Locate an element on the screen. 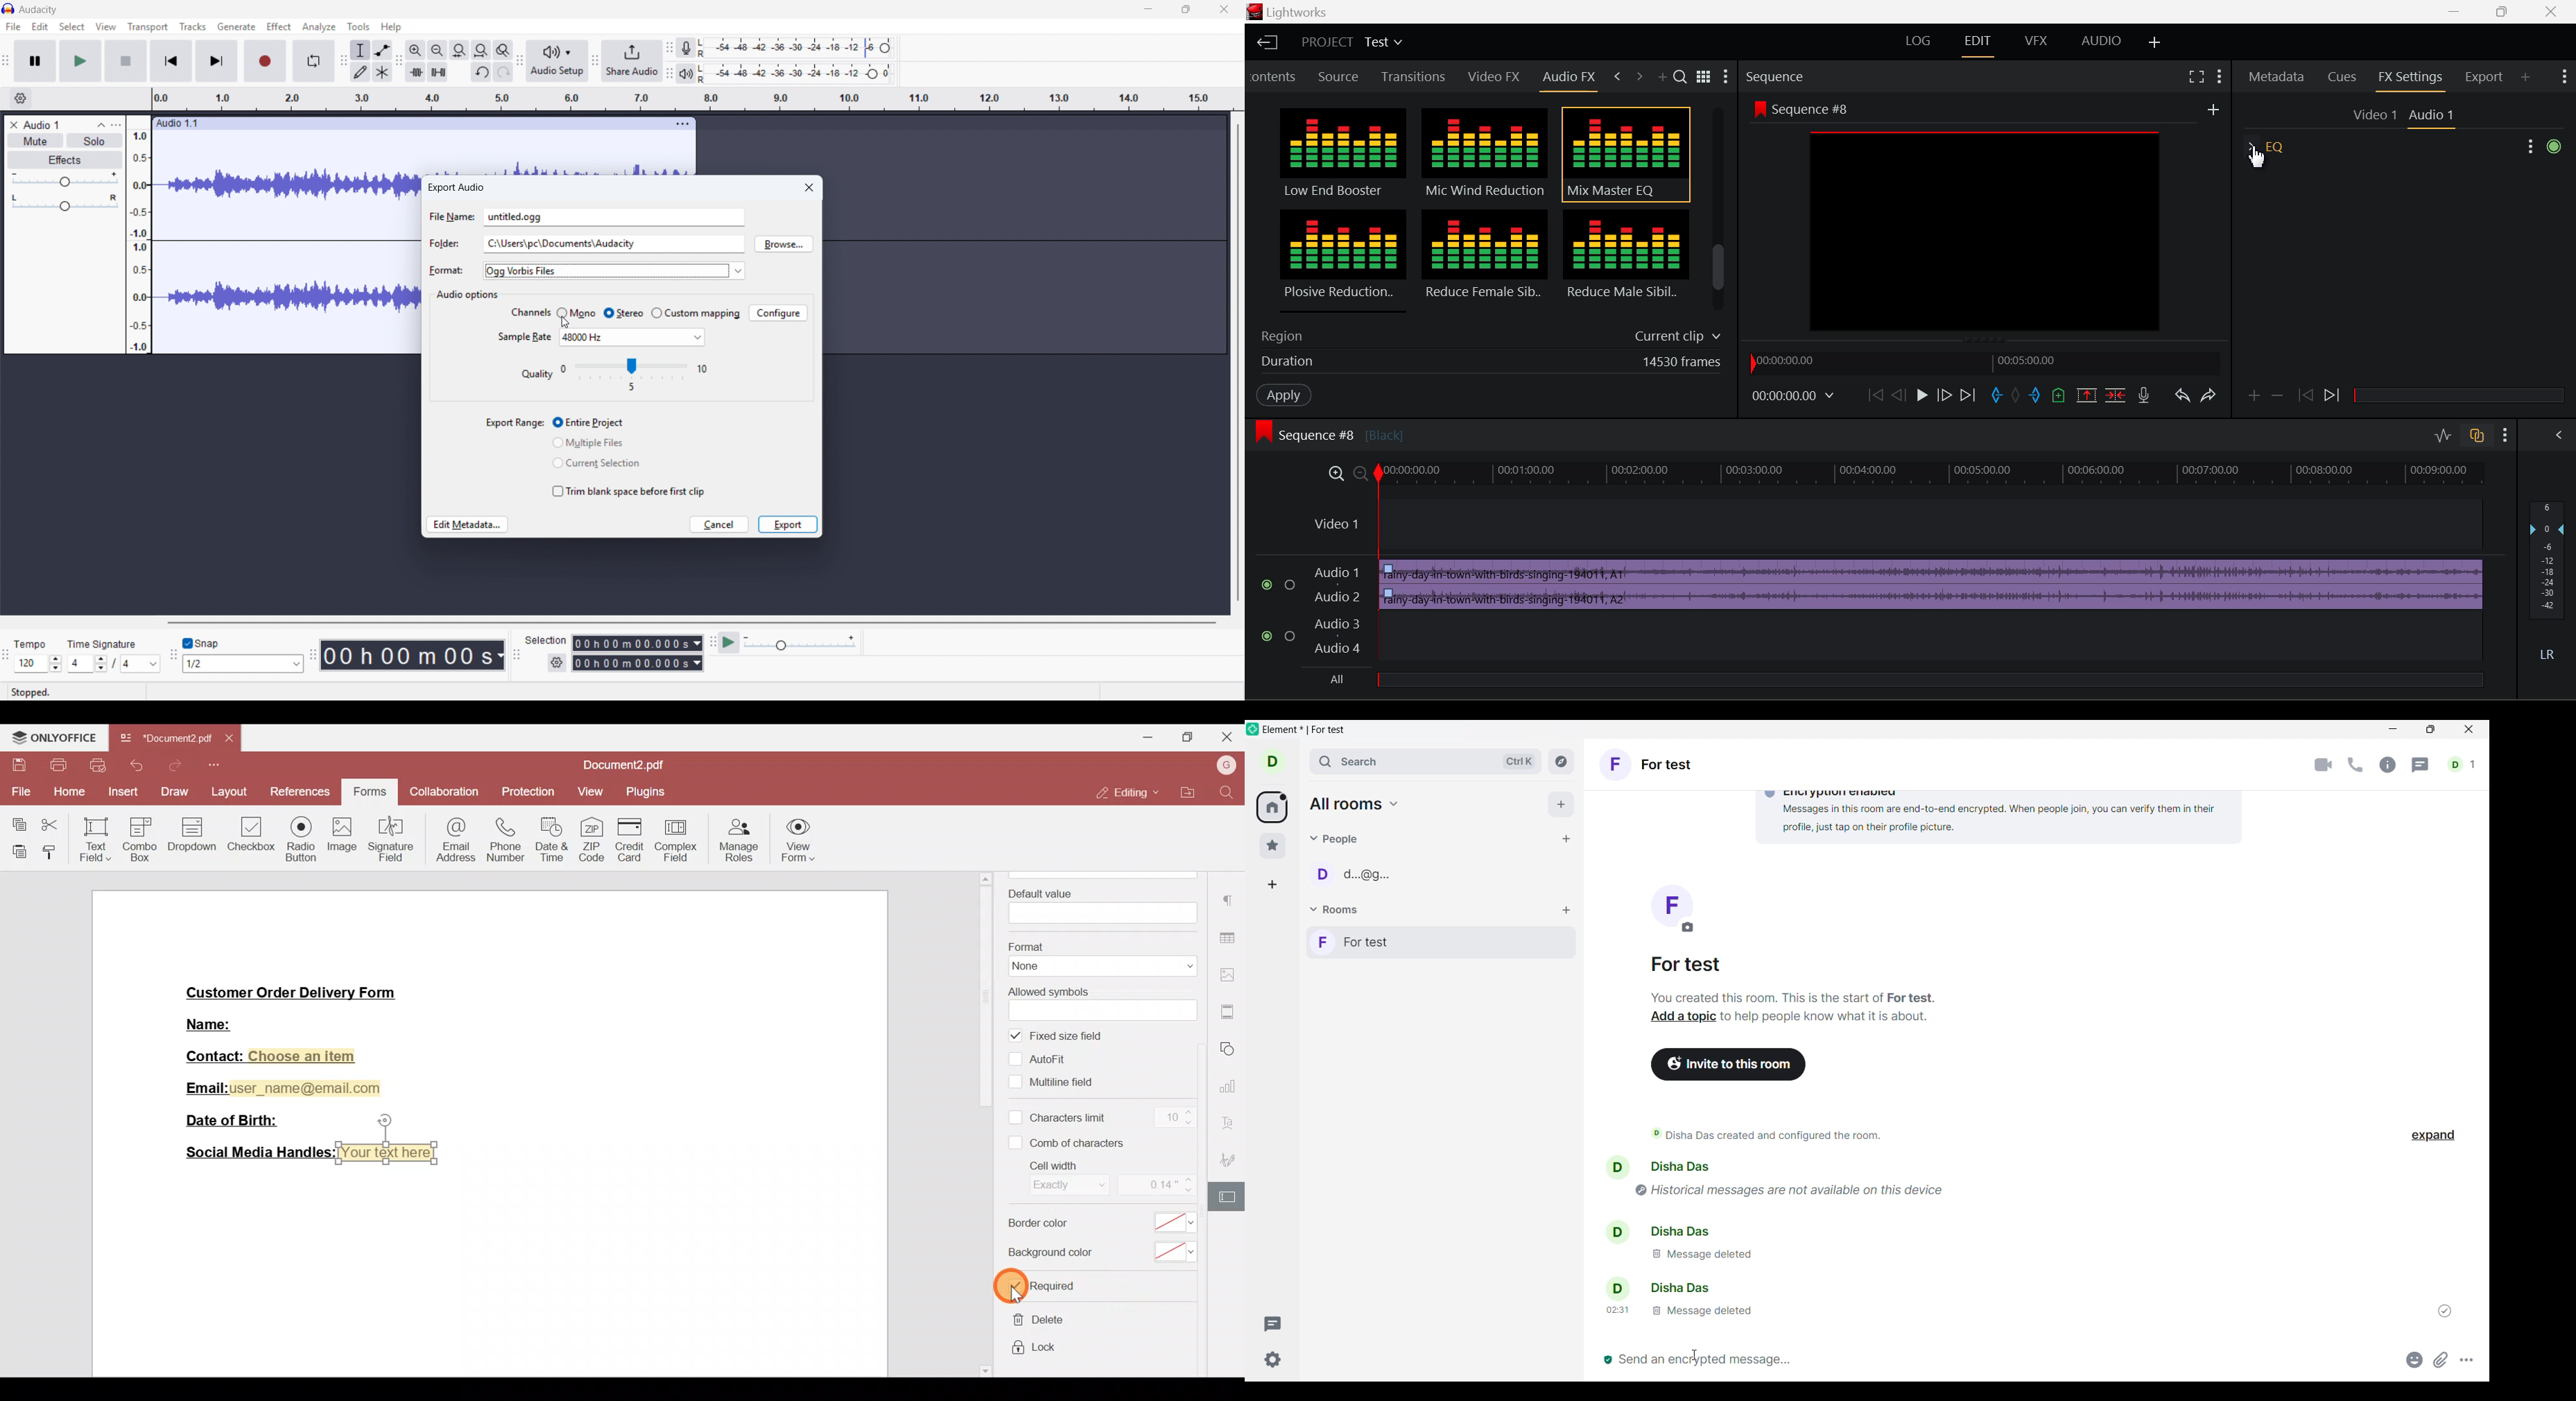  Search is located at coordinates (1682, 78).